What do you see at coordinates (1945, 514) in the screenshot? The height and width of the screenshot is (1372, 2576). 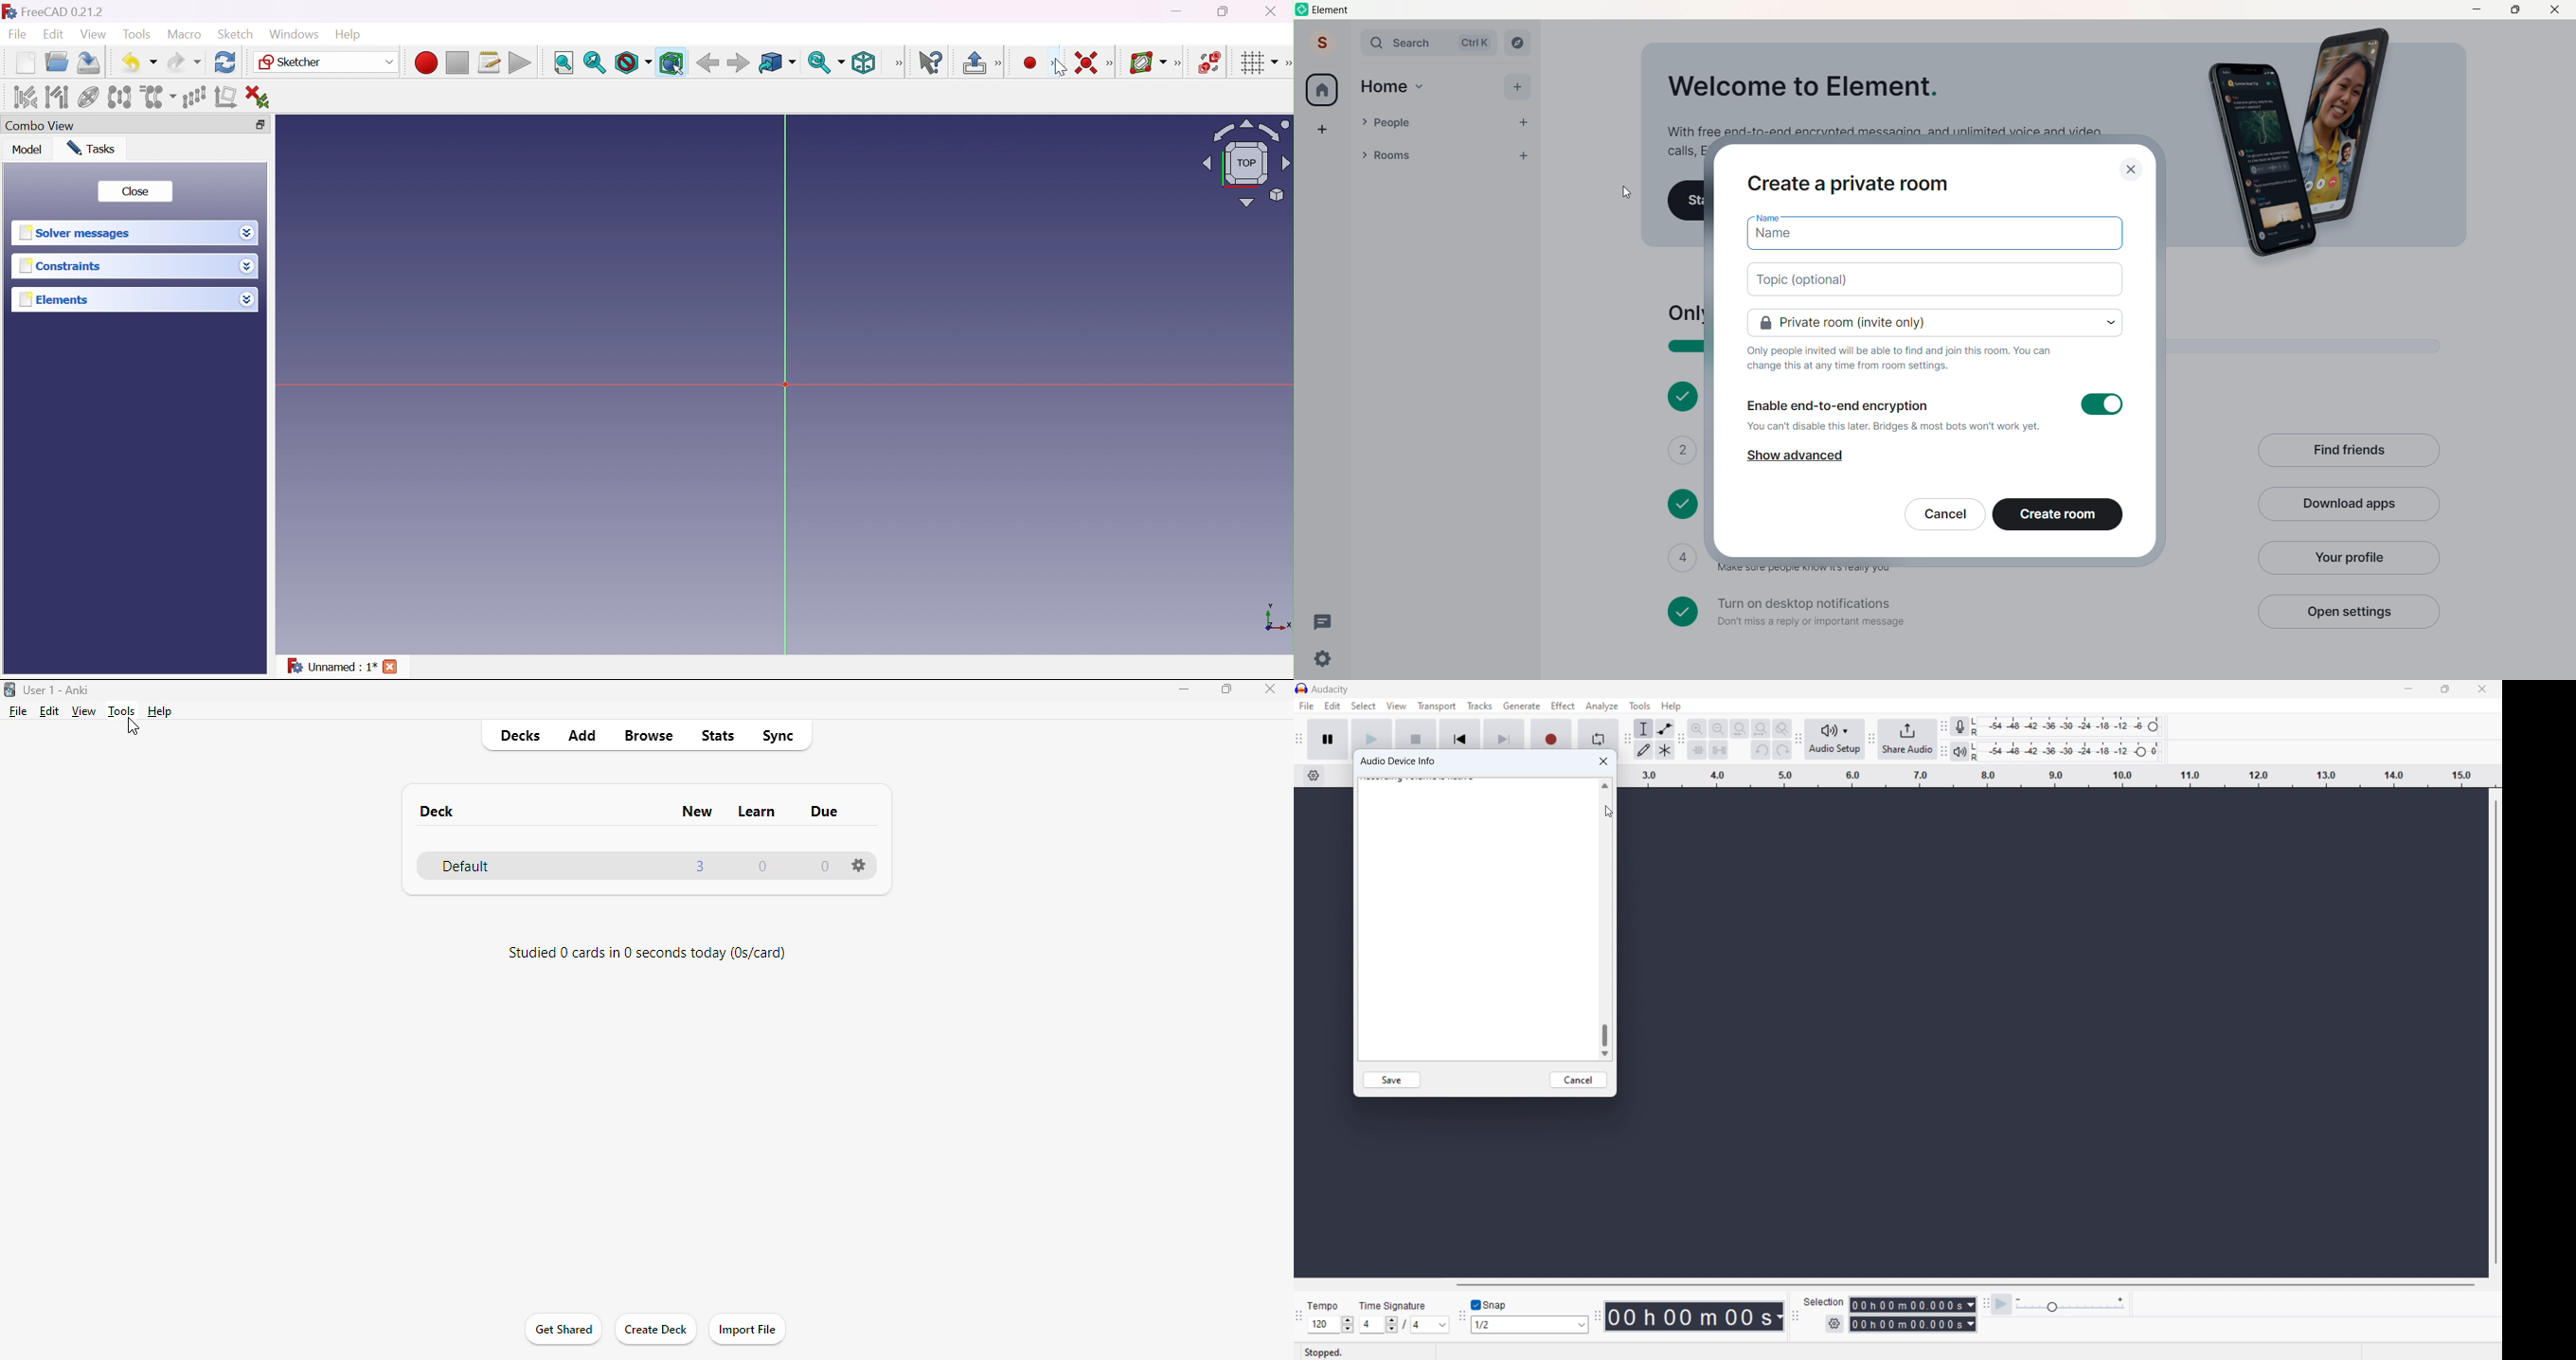 I see `Cancel` at bounding box center [1945, 514].